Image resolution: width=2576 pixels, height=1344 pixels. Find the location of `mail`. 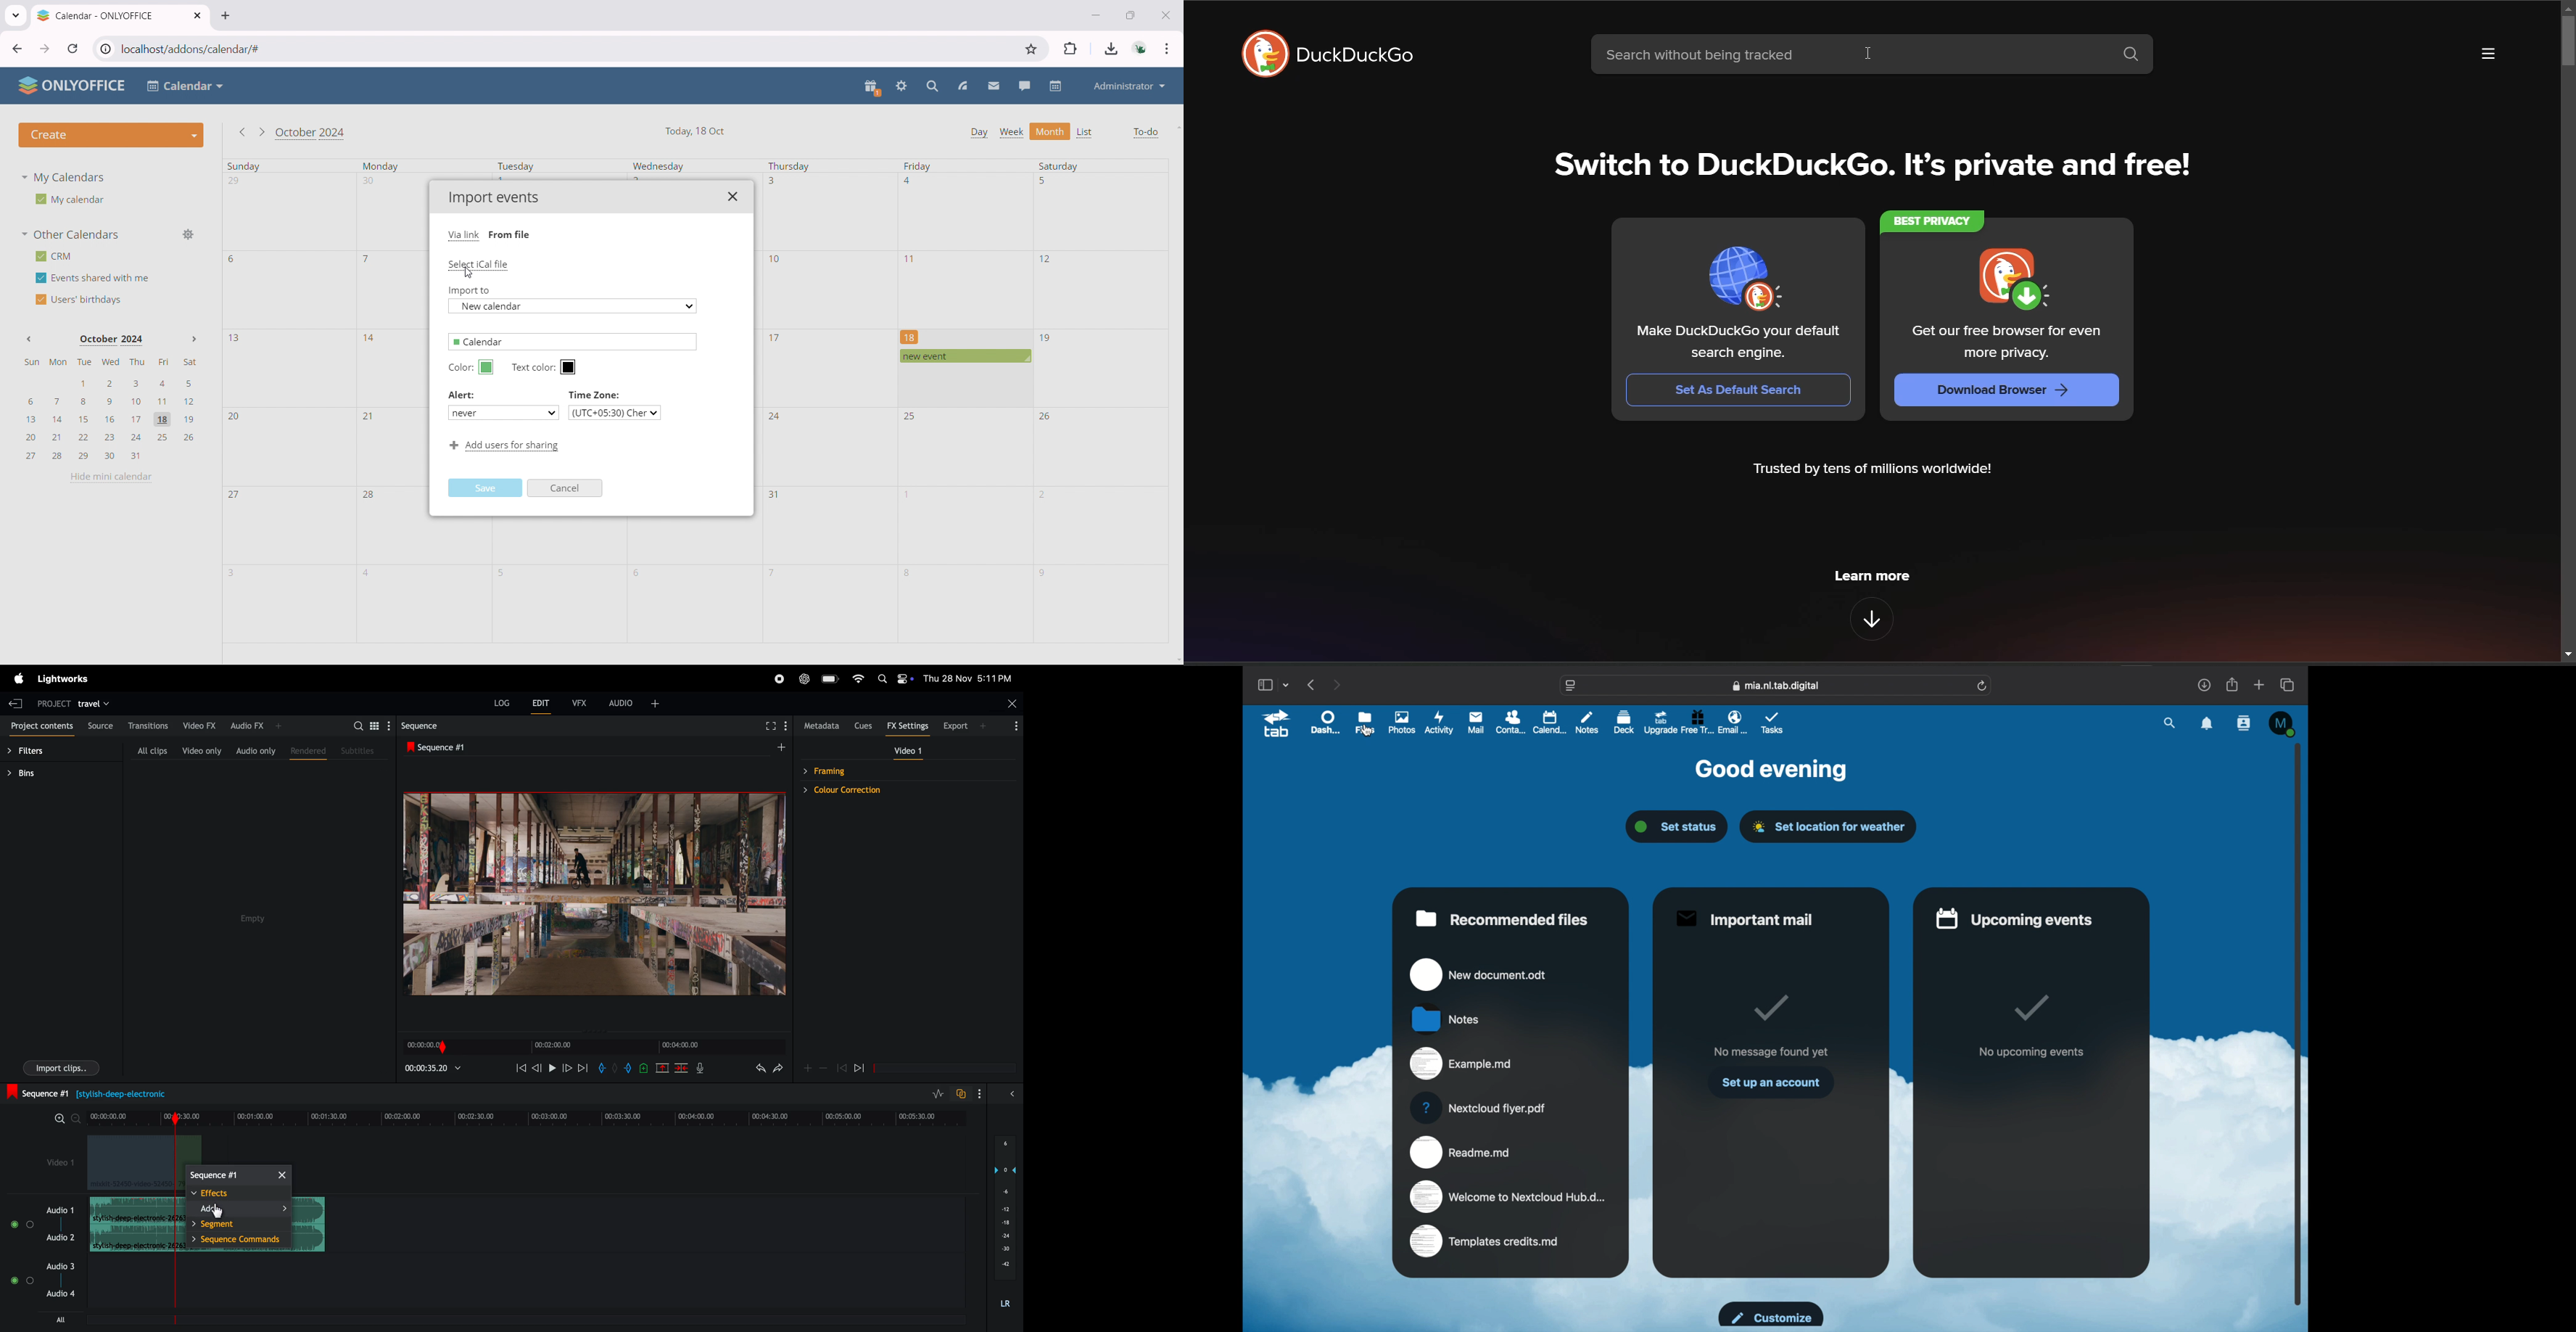

mail is located at coordinates (1476, 723).